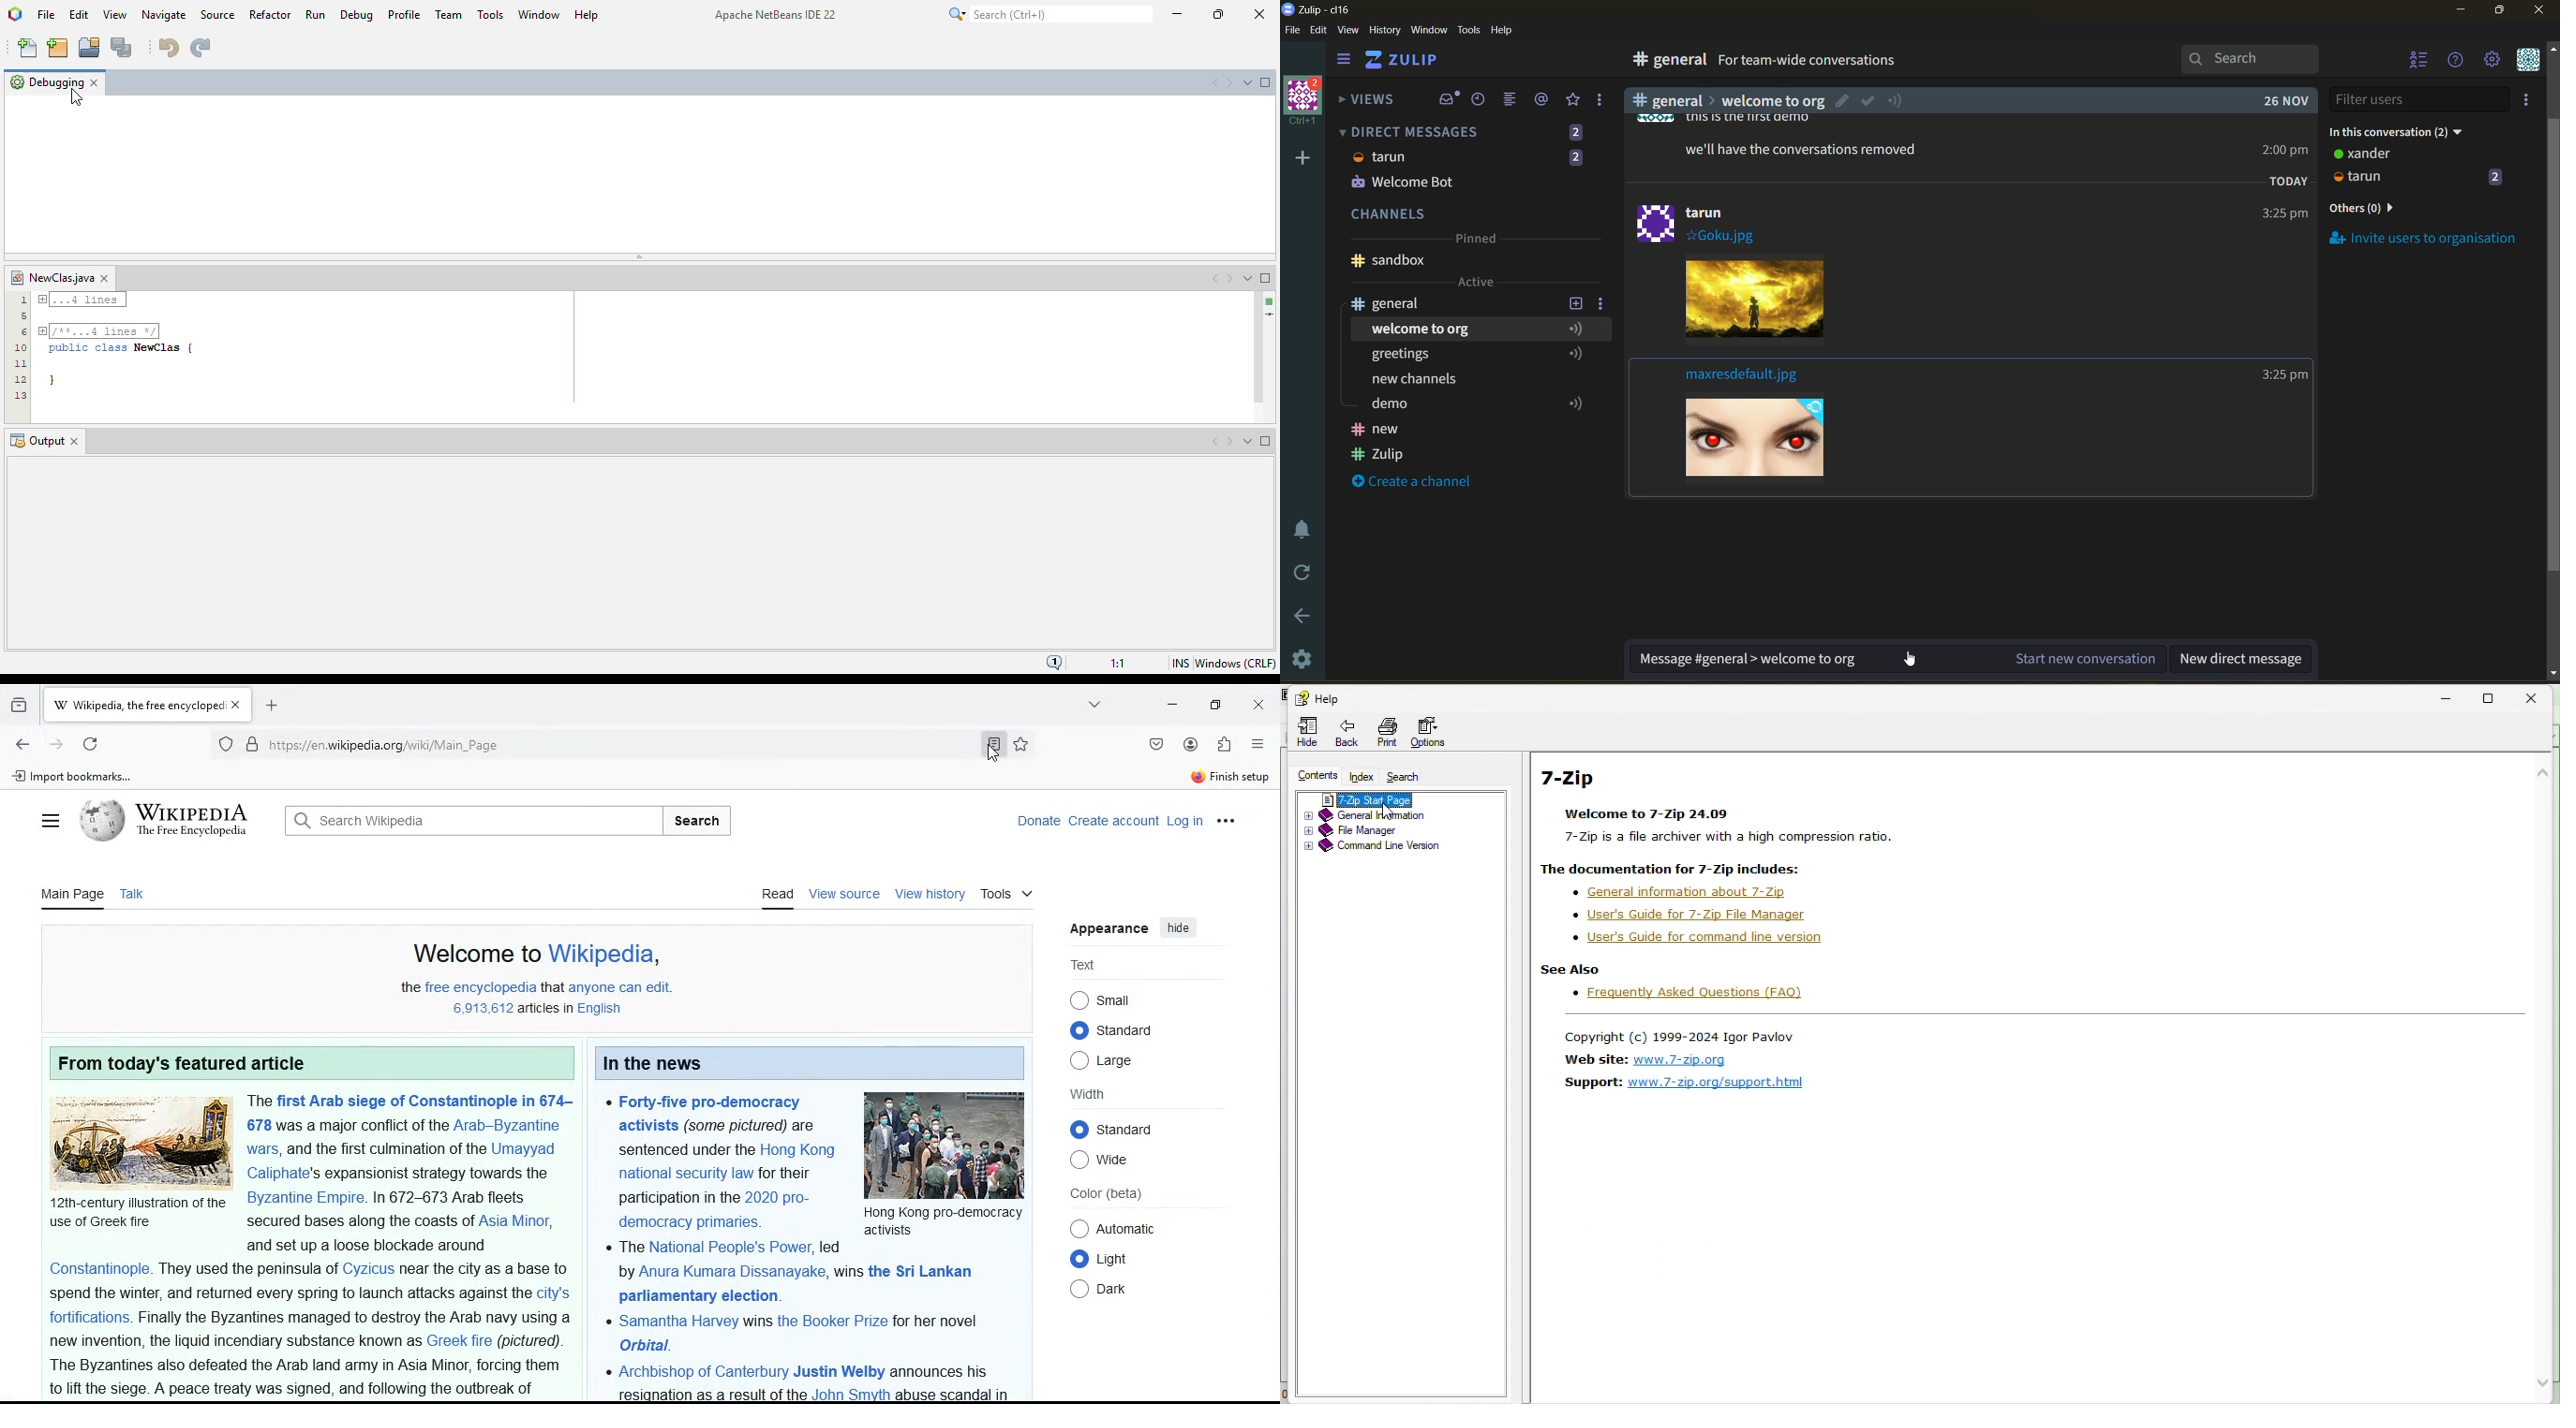 This screenshot has height=1428, width=2576. I want to click on , so click(1469, 171).